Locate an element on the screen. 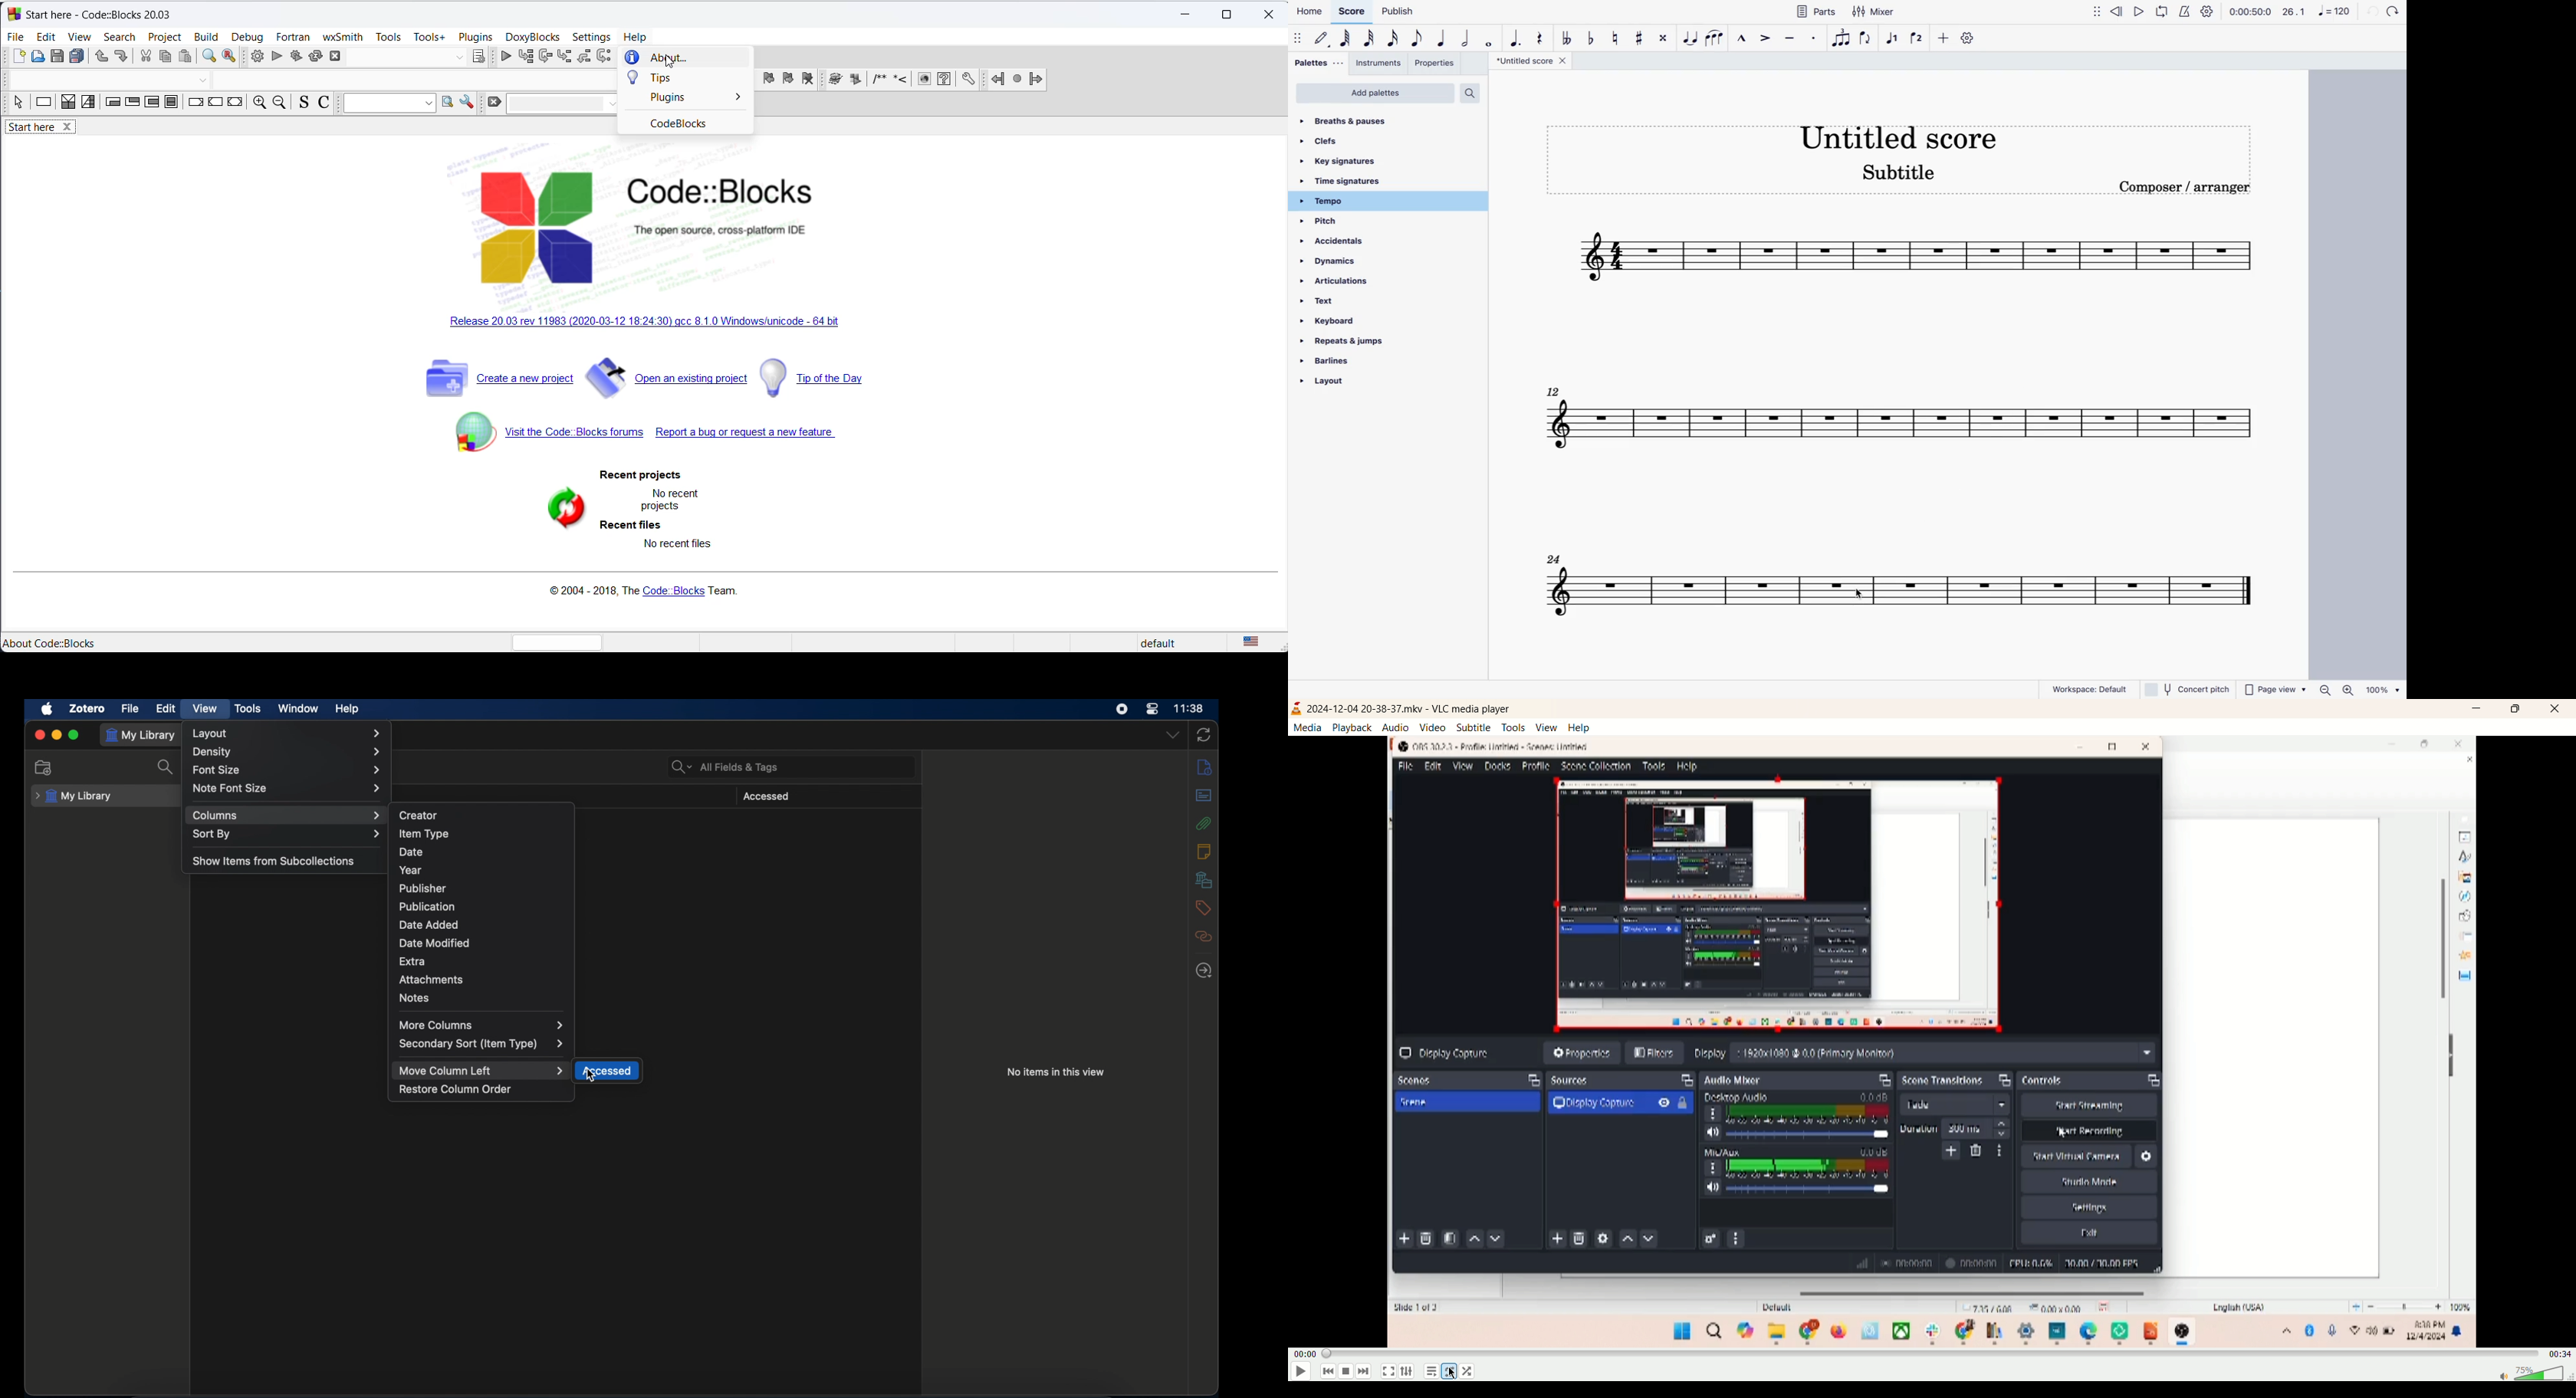 Image resolution: width=2576 pixels, height=1400 pixels. density is located at coordinates (287, 752).